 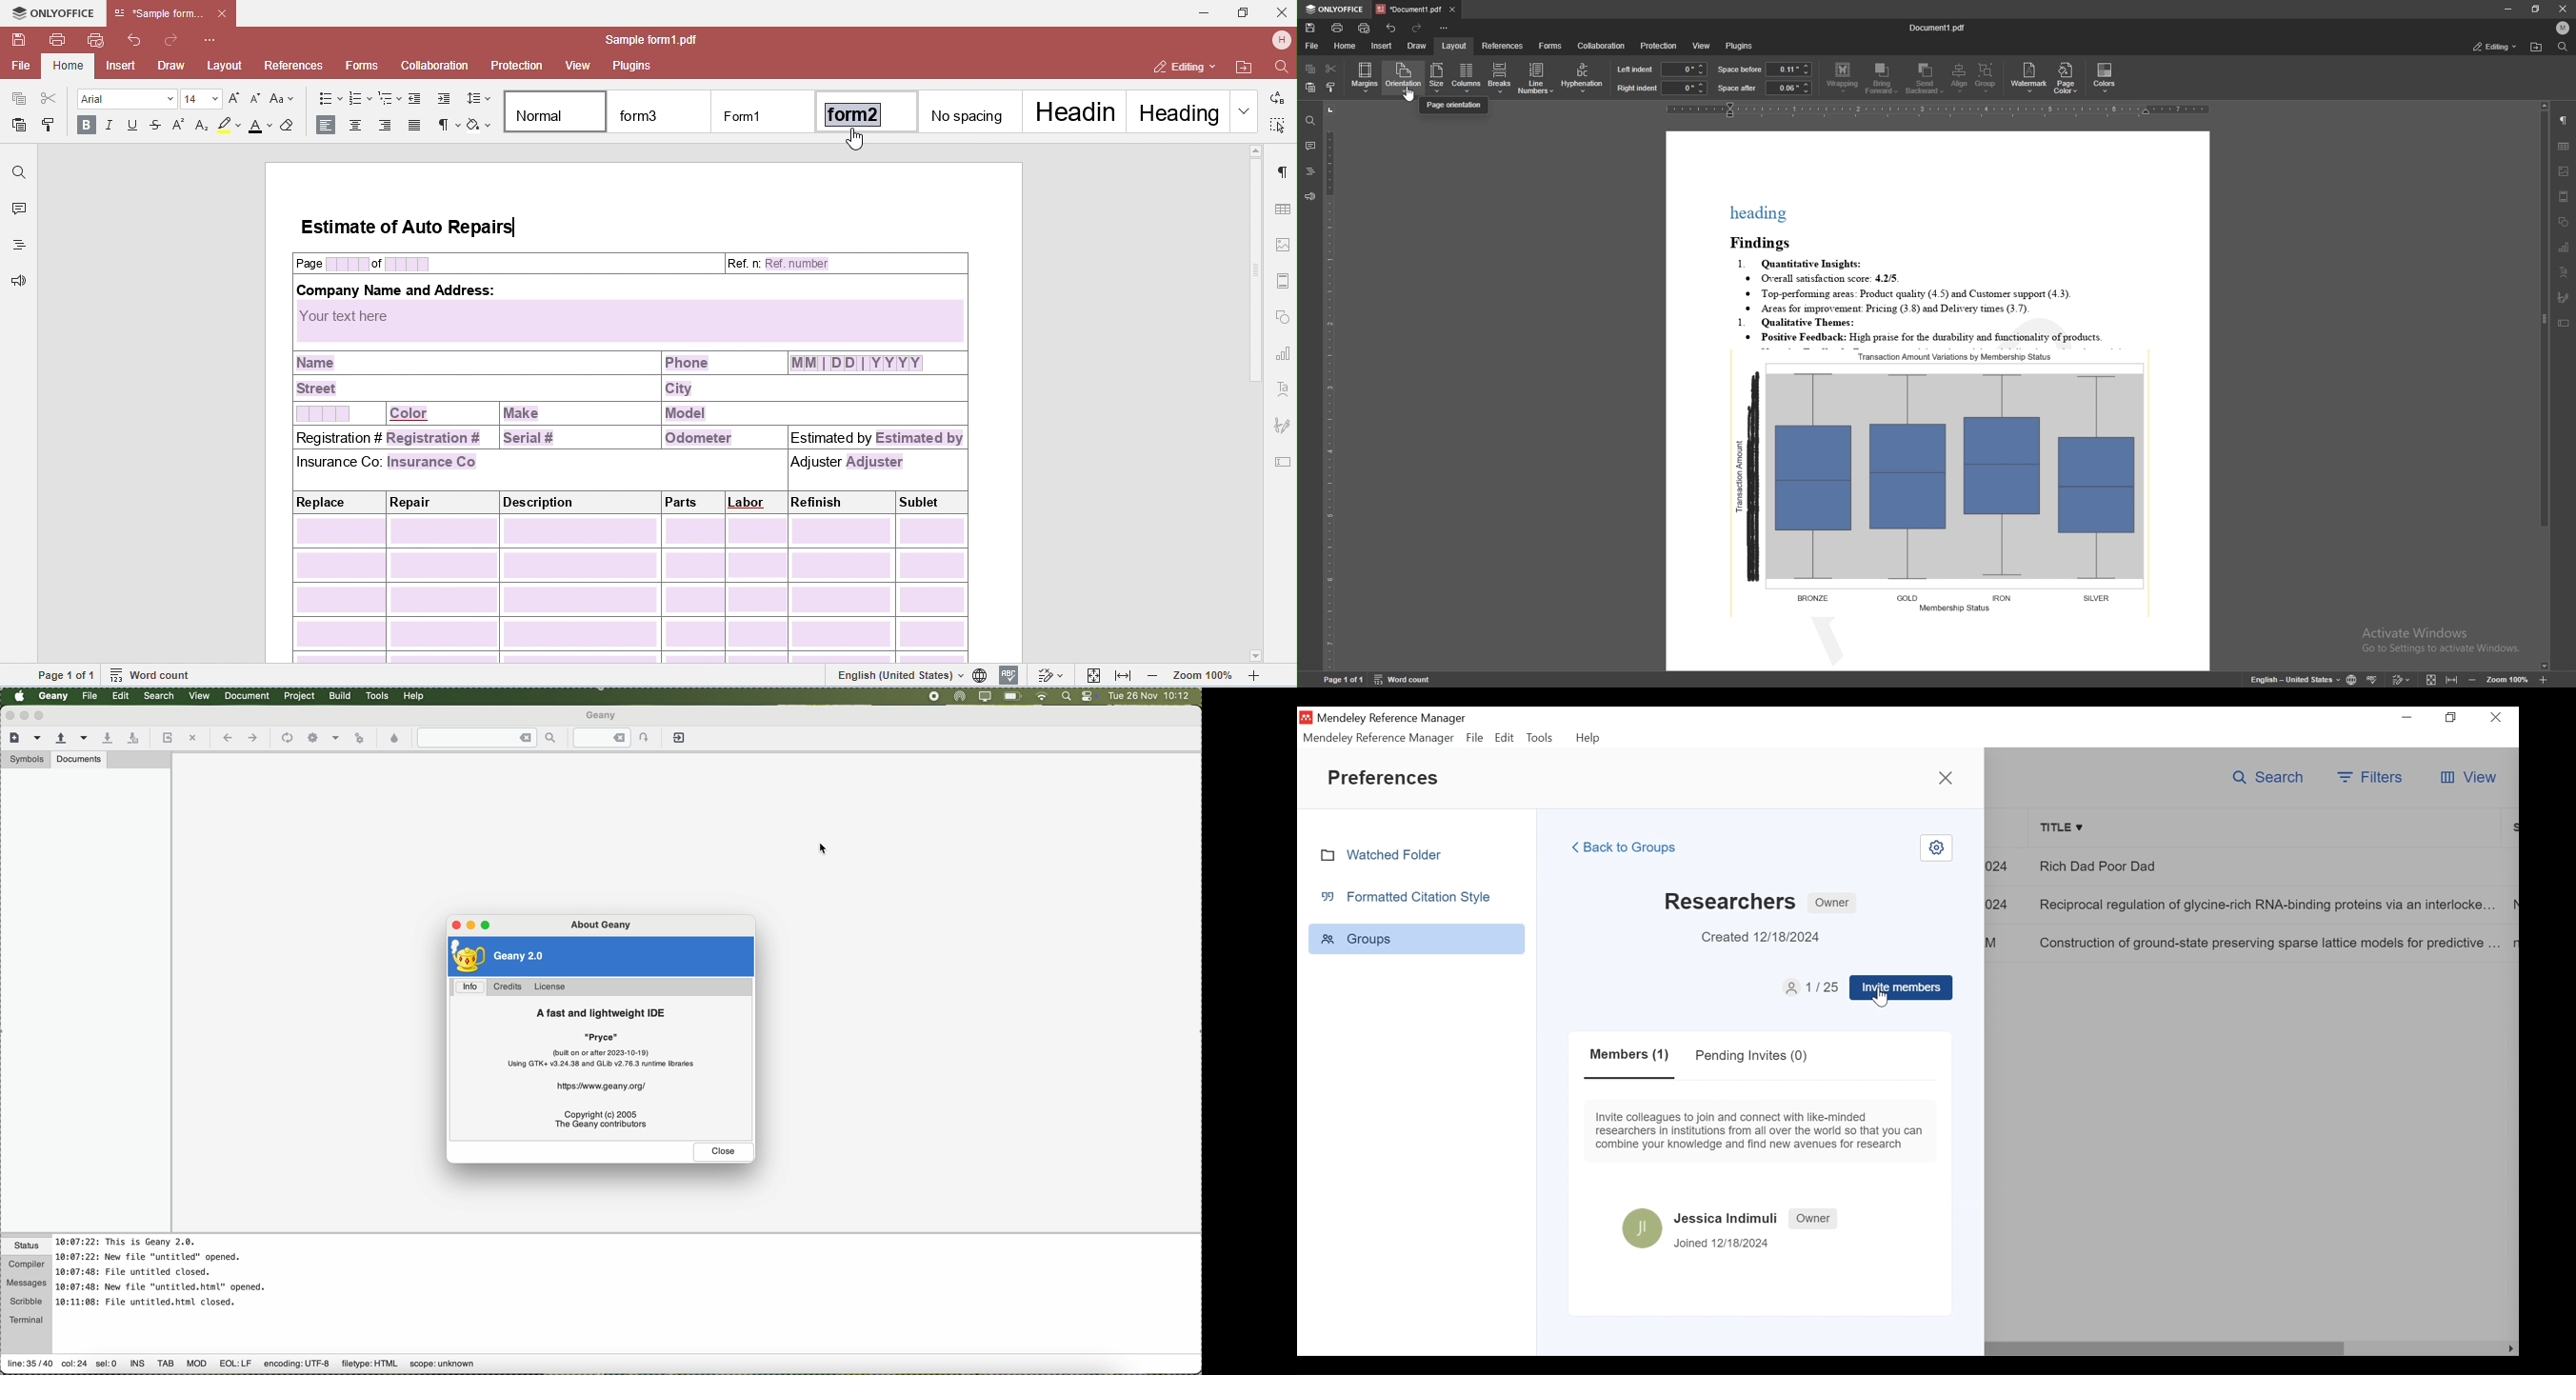 I want to click on find, so click(x=2564, y=47).